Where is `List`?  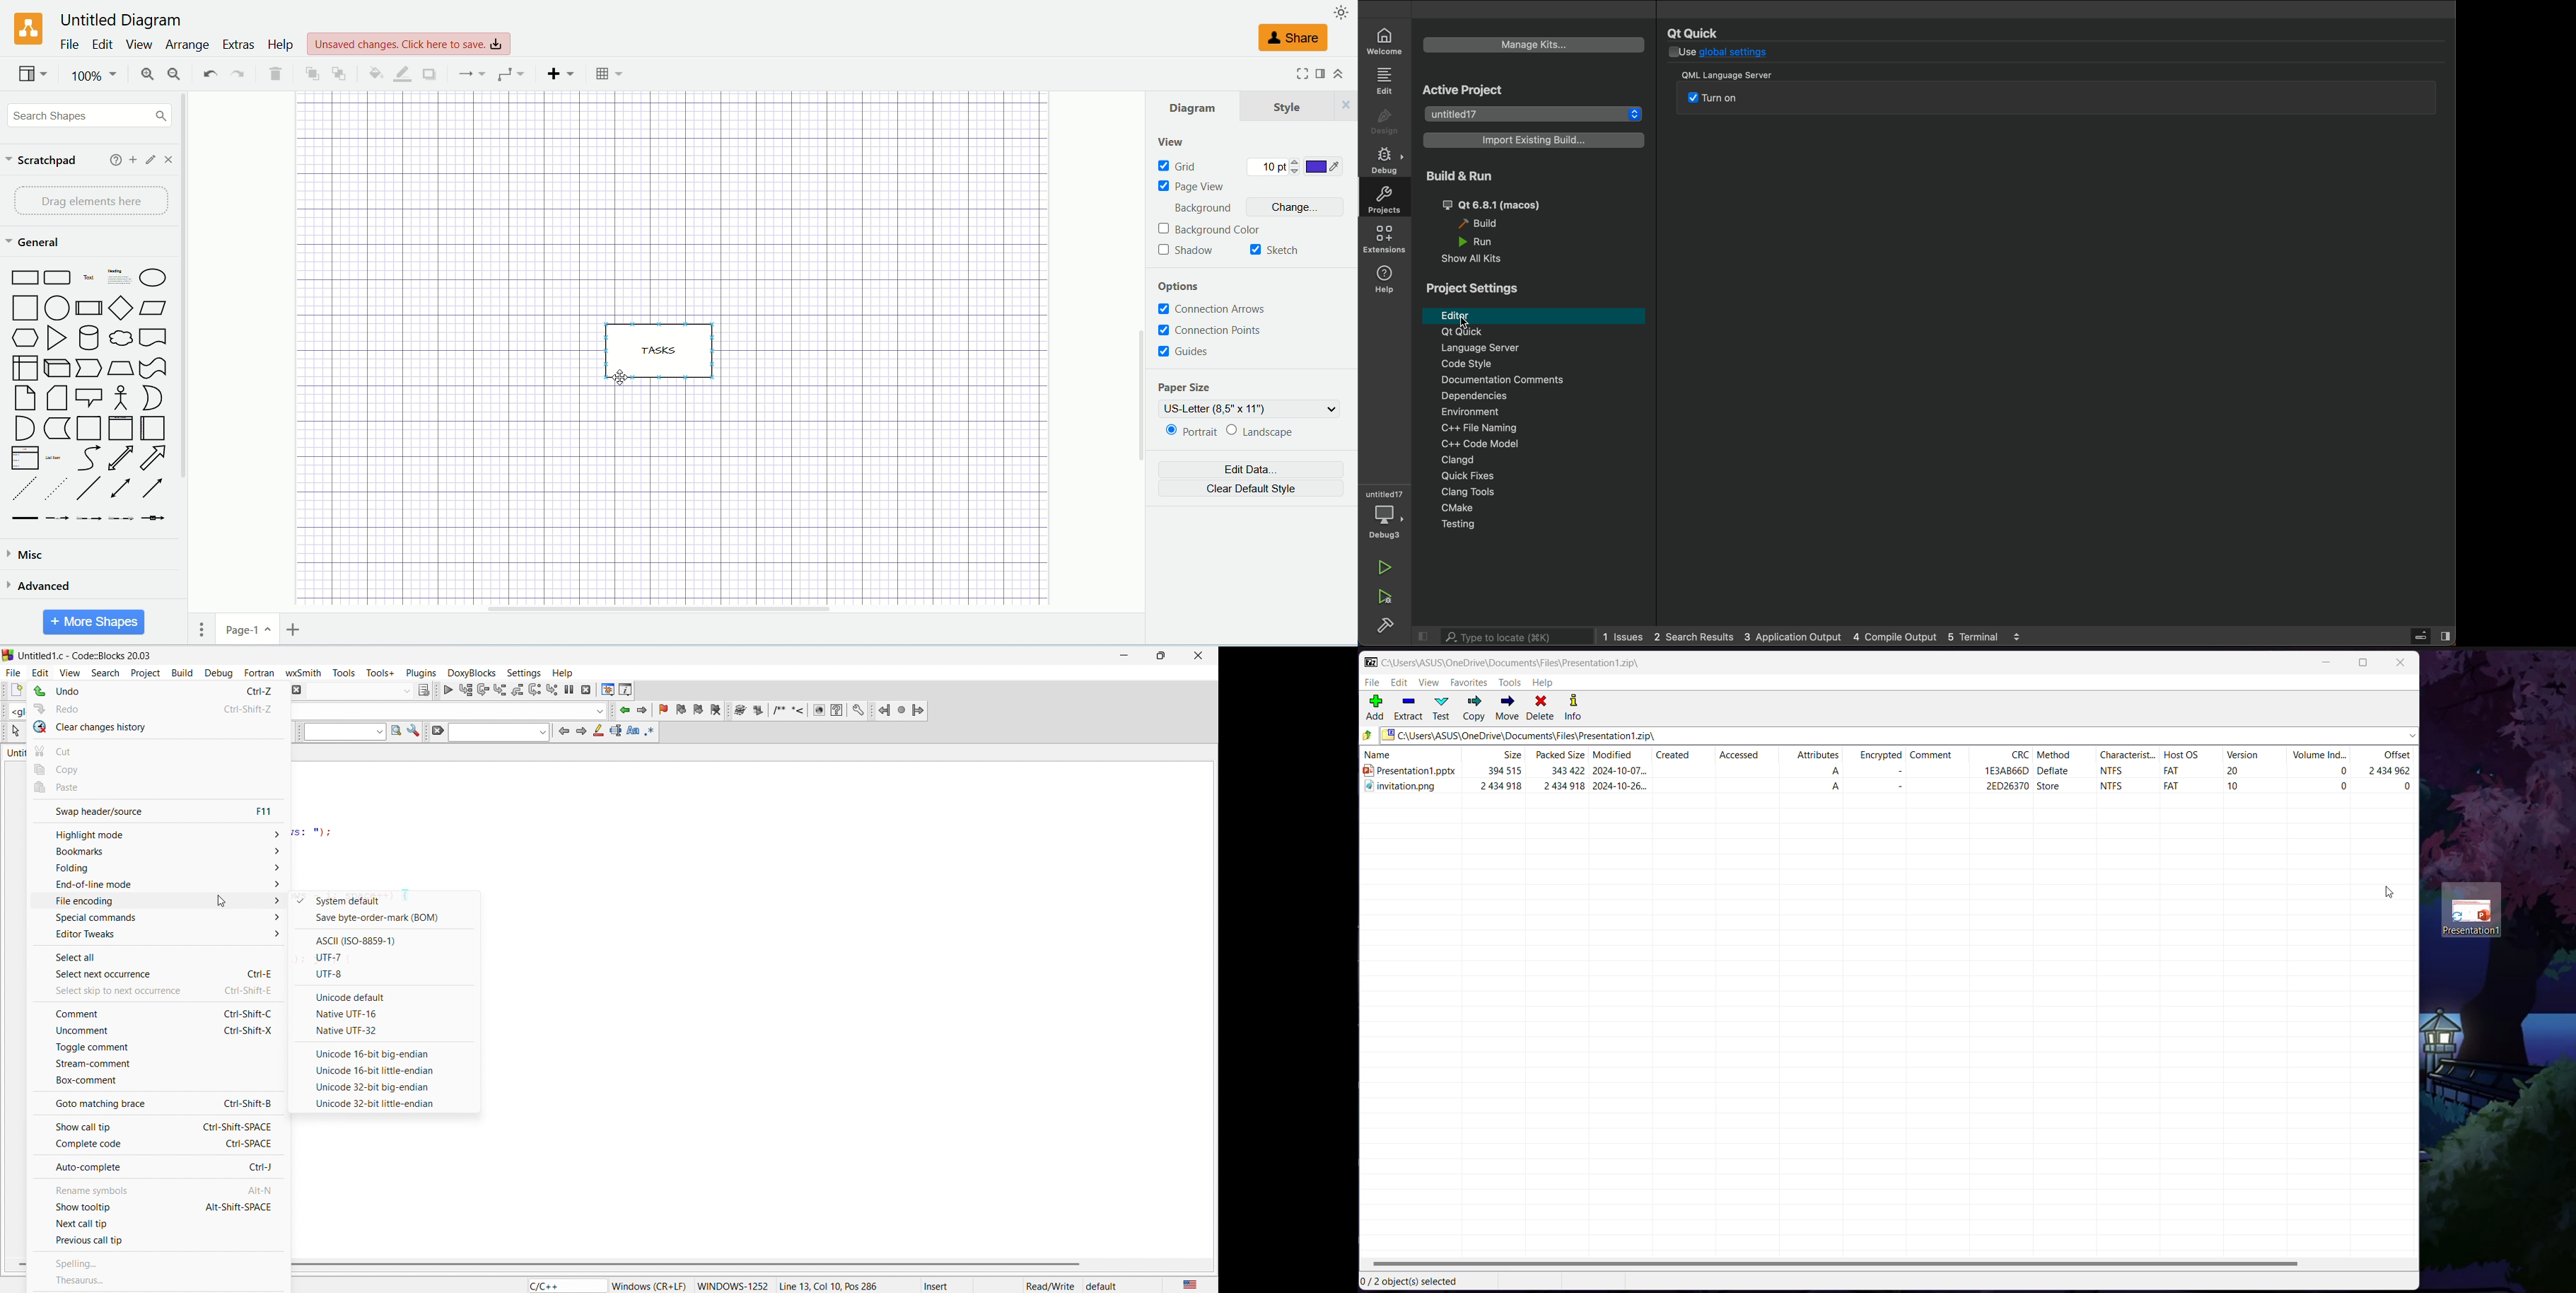
List is located at coordinates (25, 458).